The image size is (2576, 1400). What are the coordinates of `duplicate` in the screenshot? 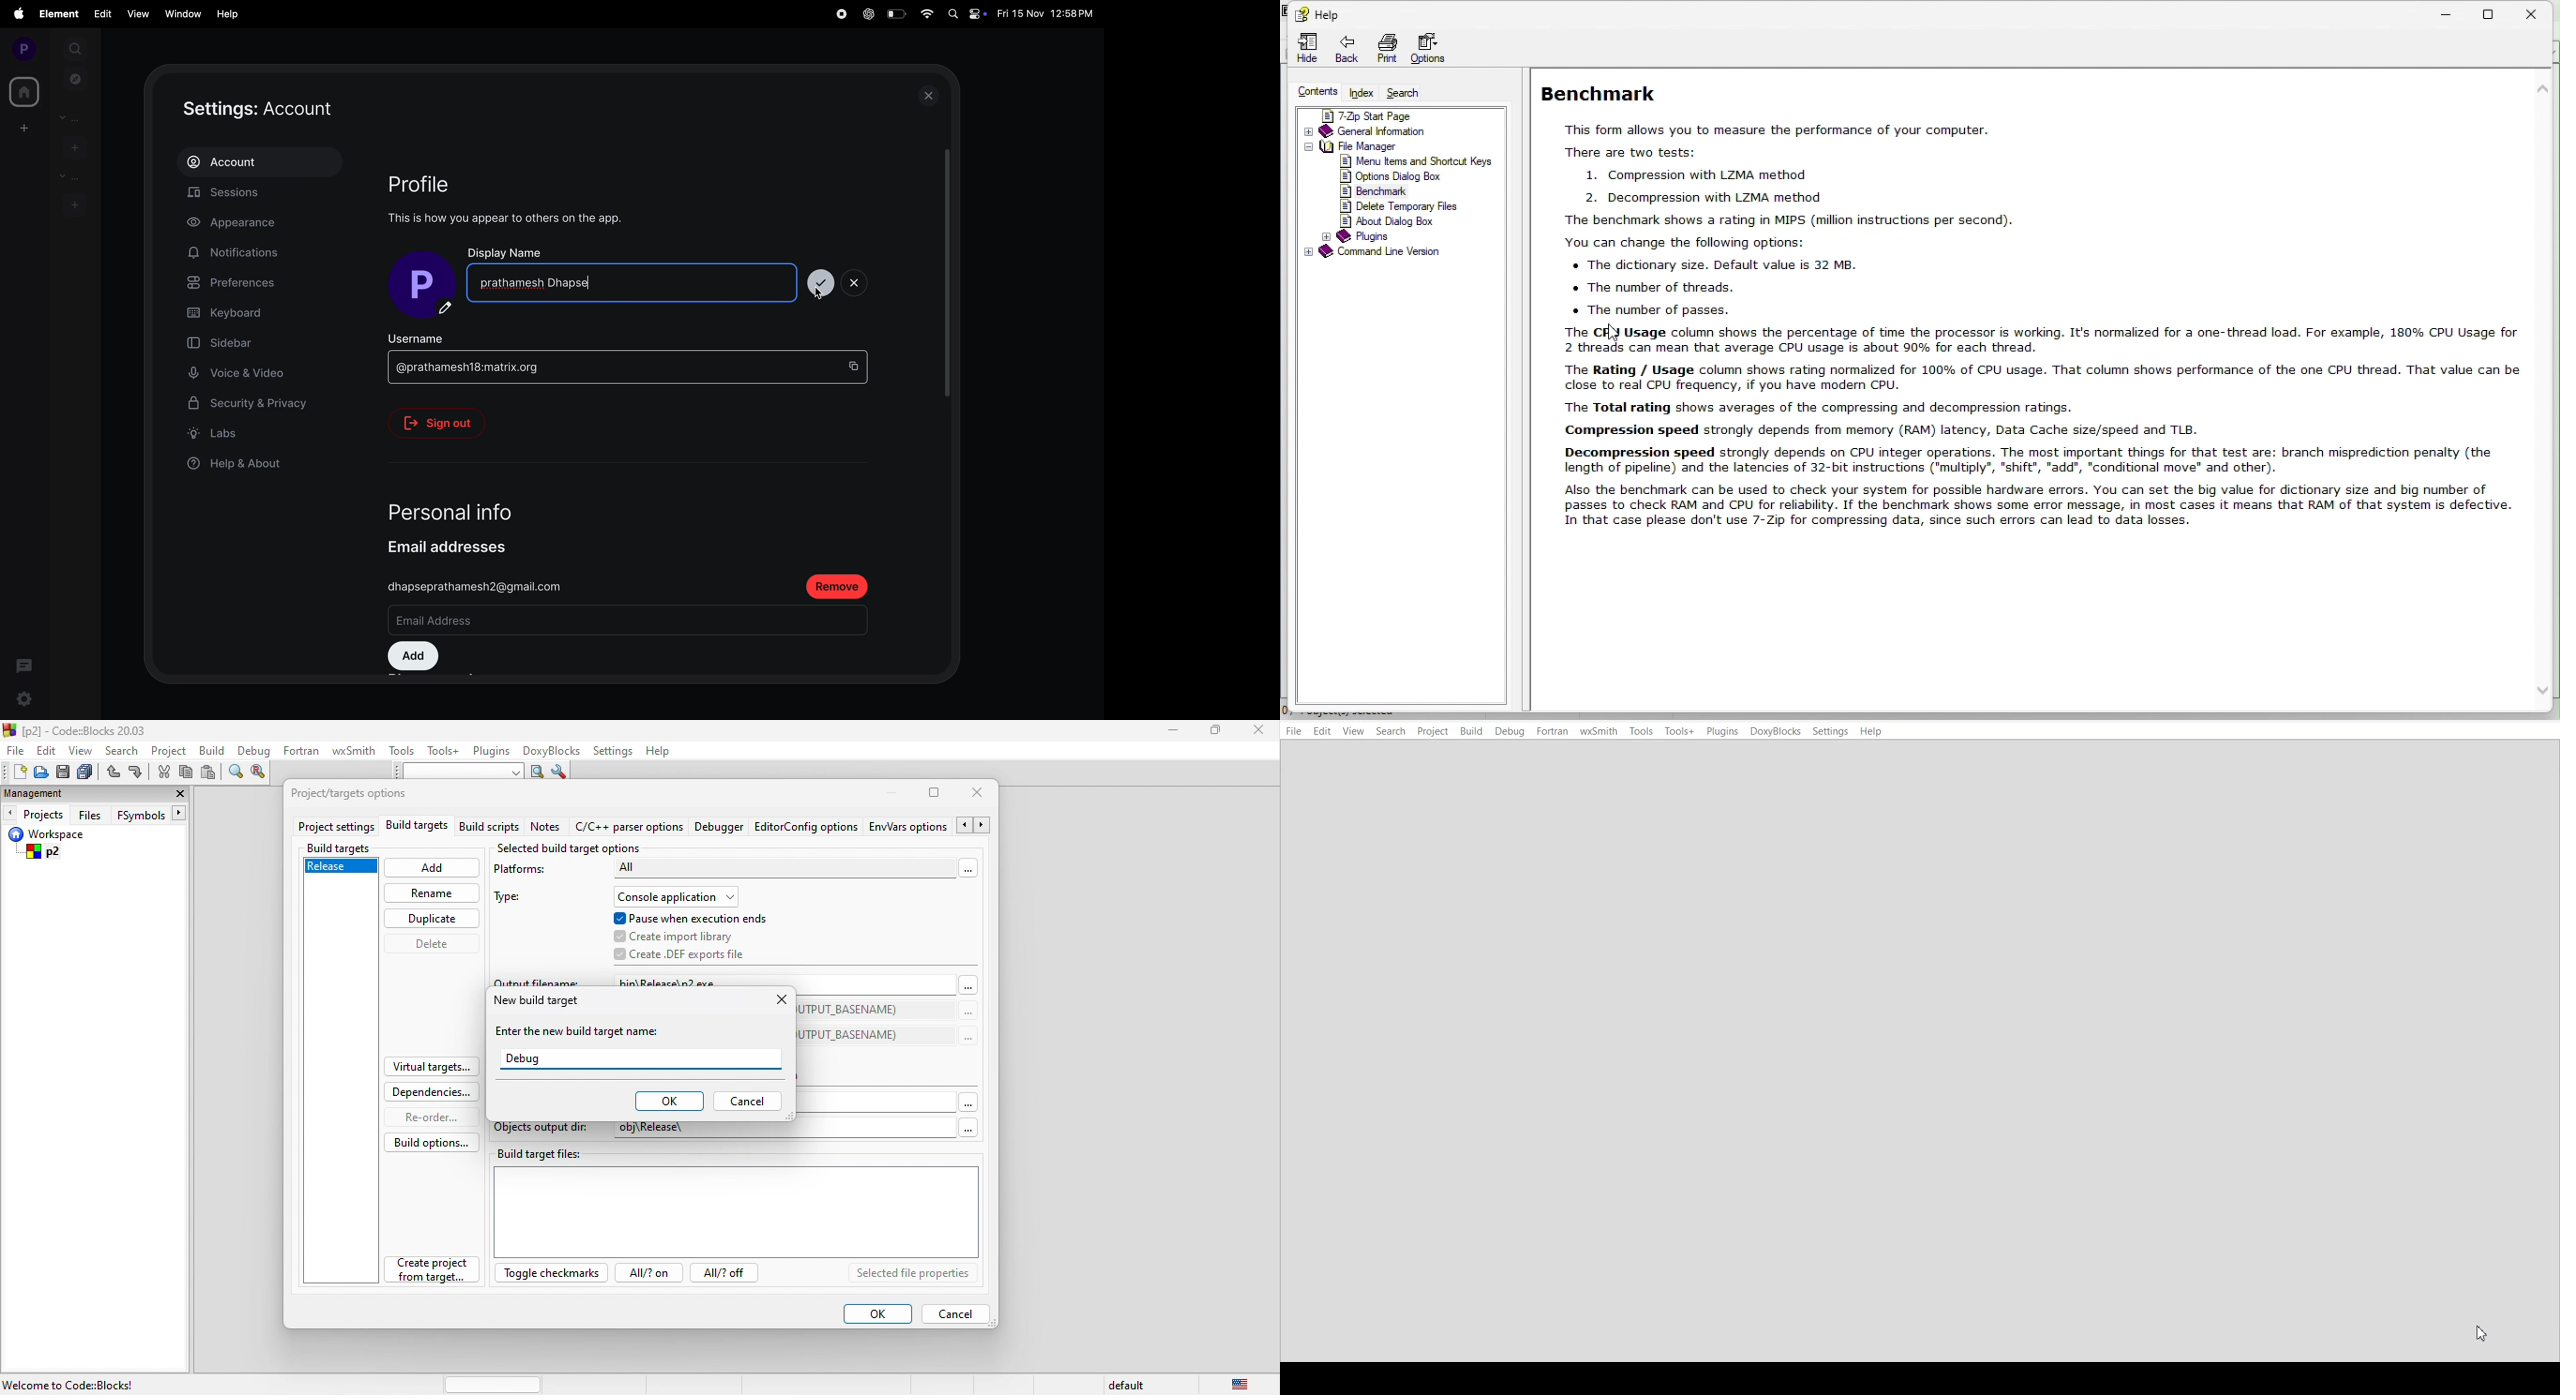 It's located at (434, 921).